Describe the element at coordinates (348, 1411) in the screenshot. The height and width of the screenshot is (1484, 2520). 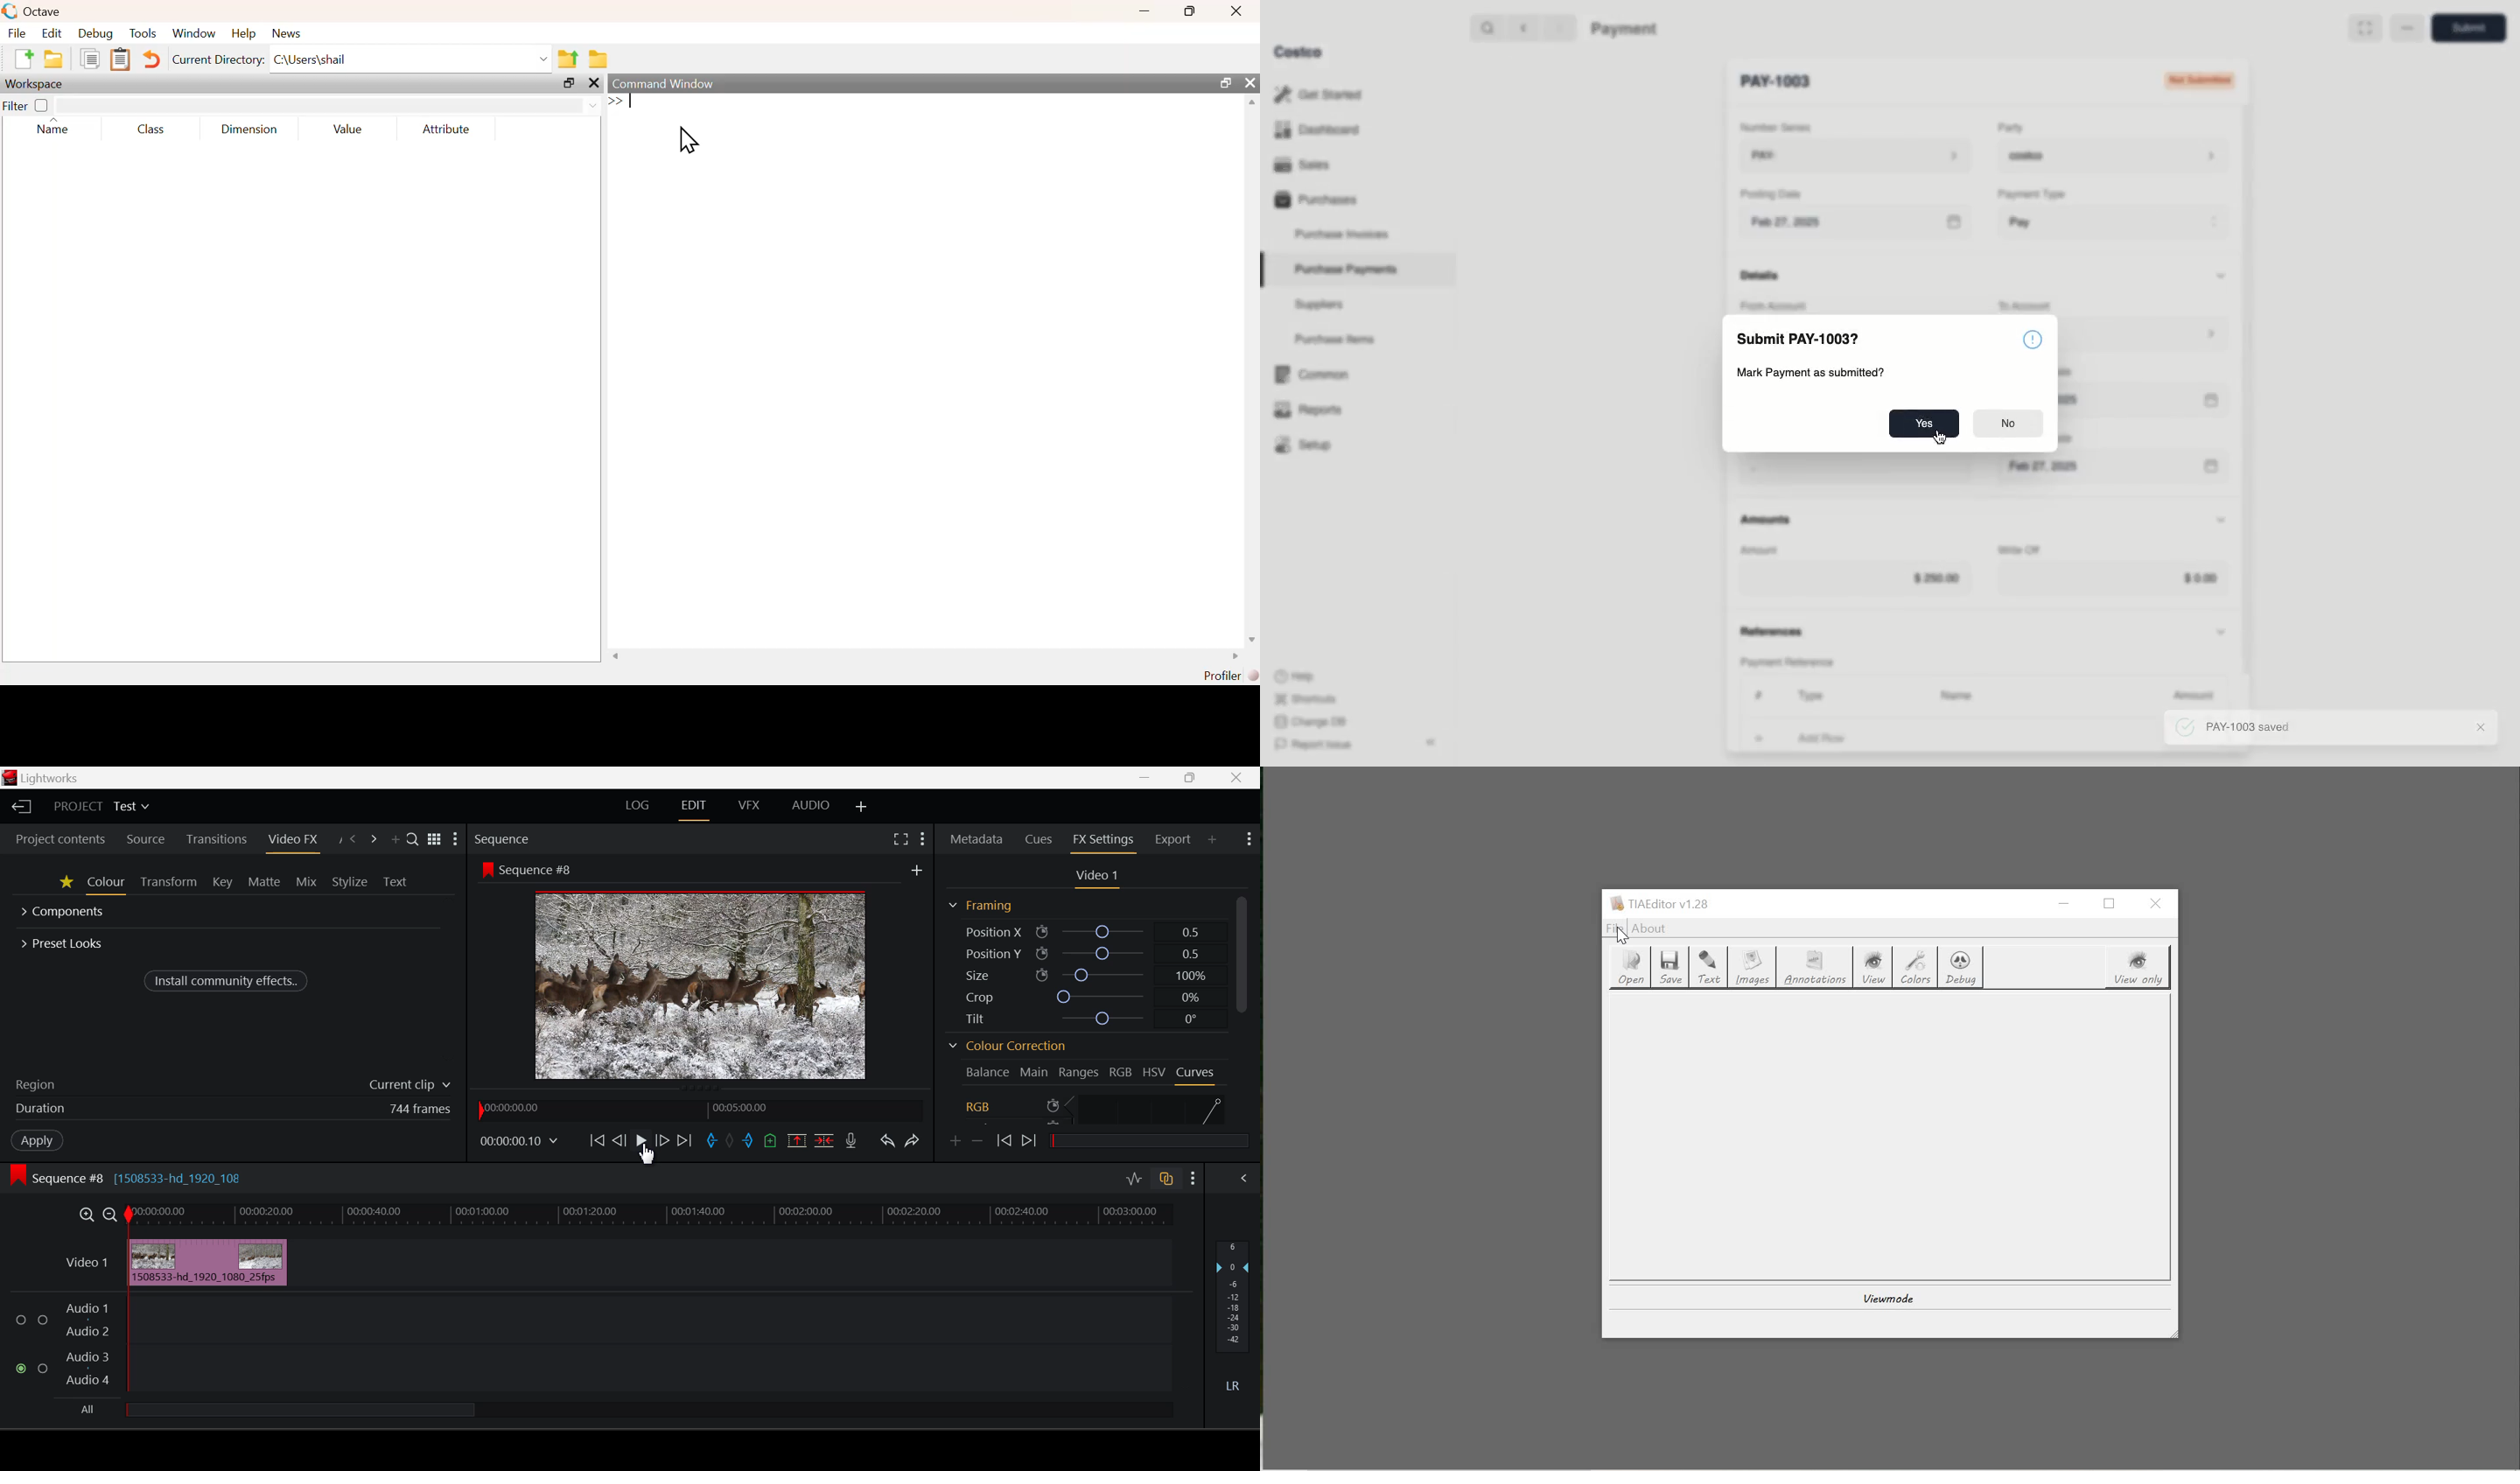
I see `all` at that location.